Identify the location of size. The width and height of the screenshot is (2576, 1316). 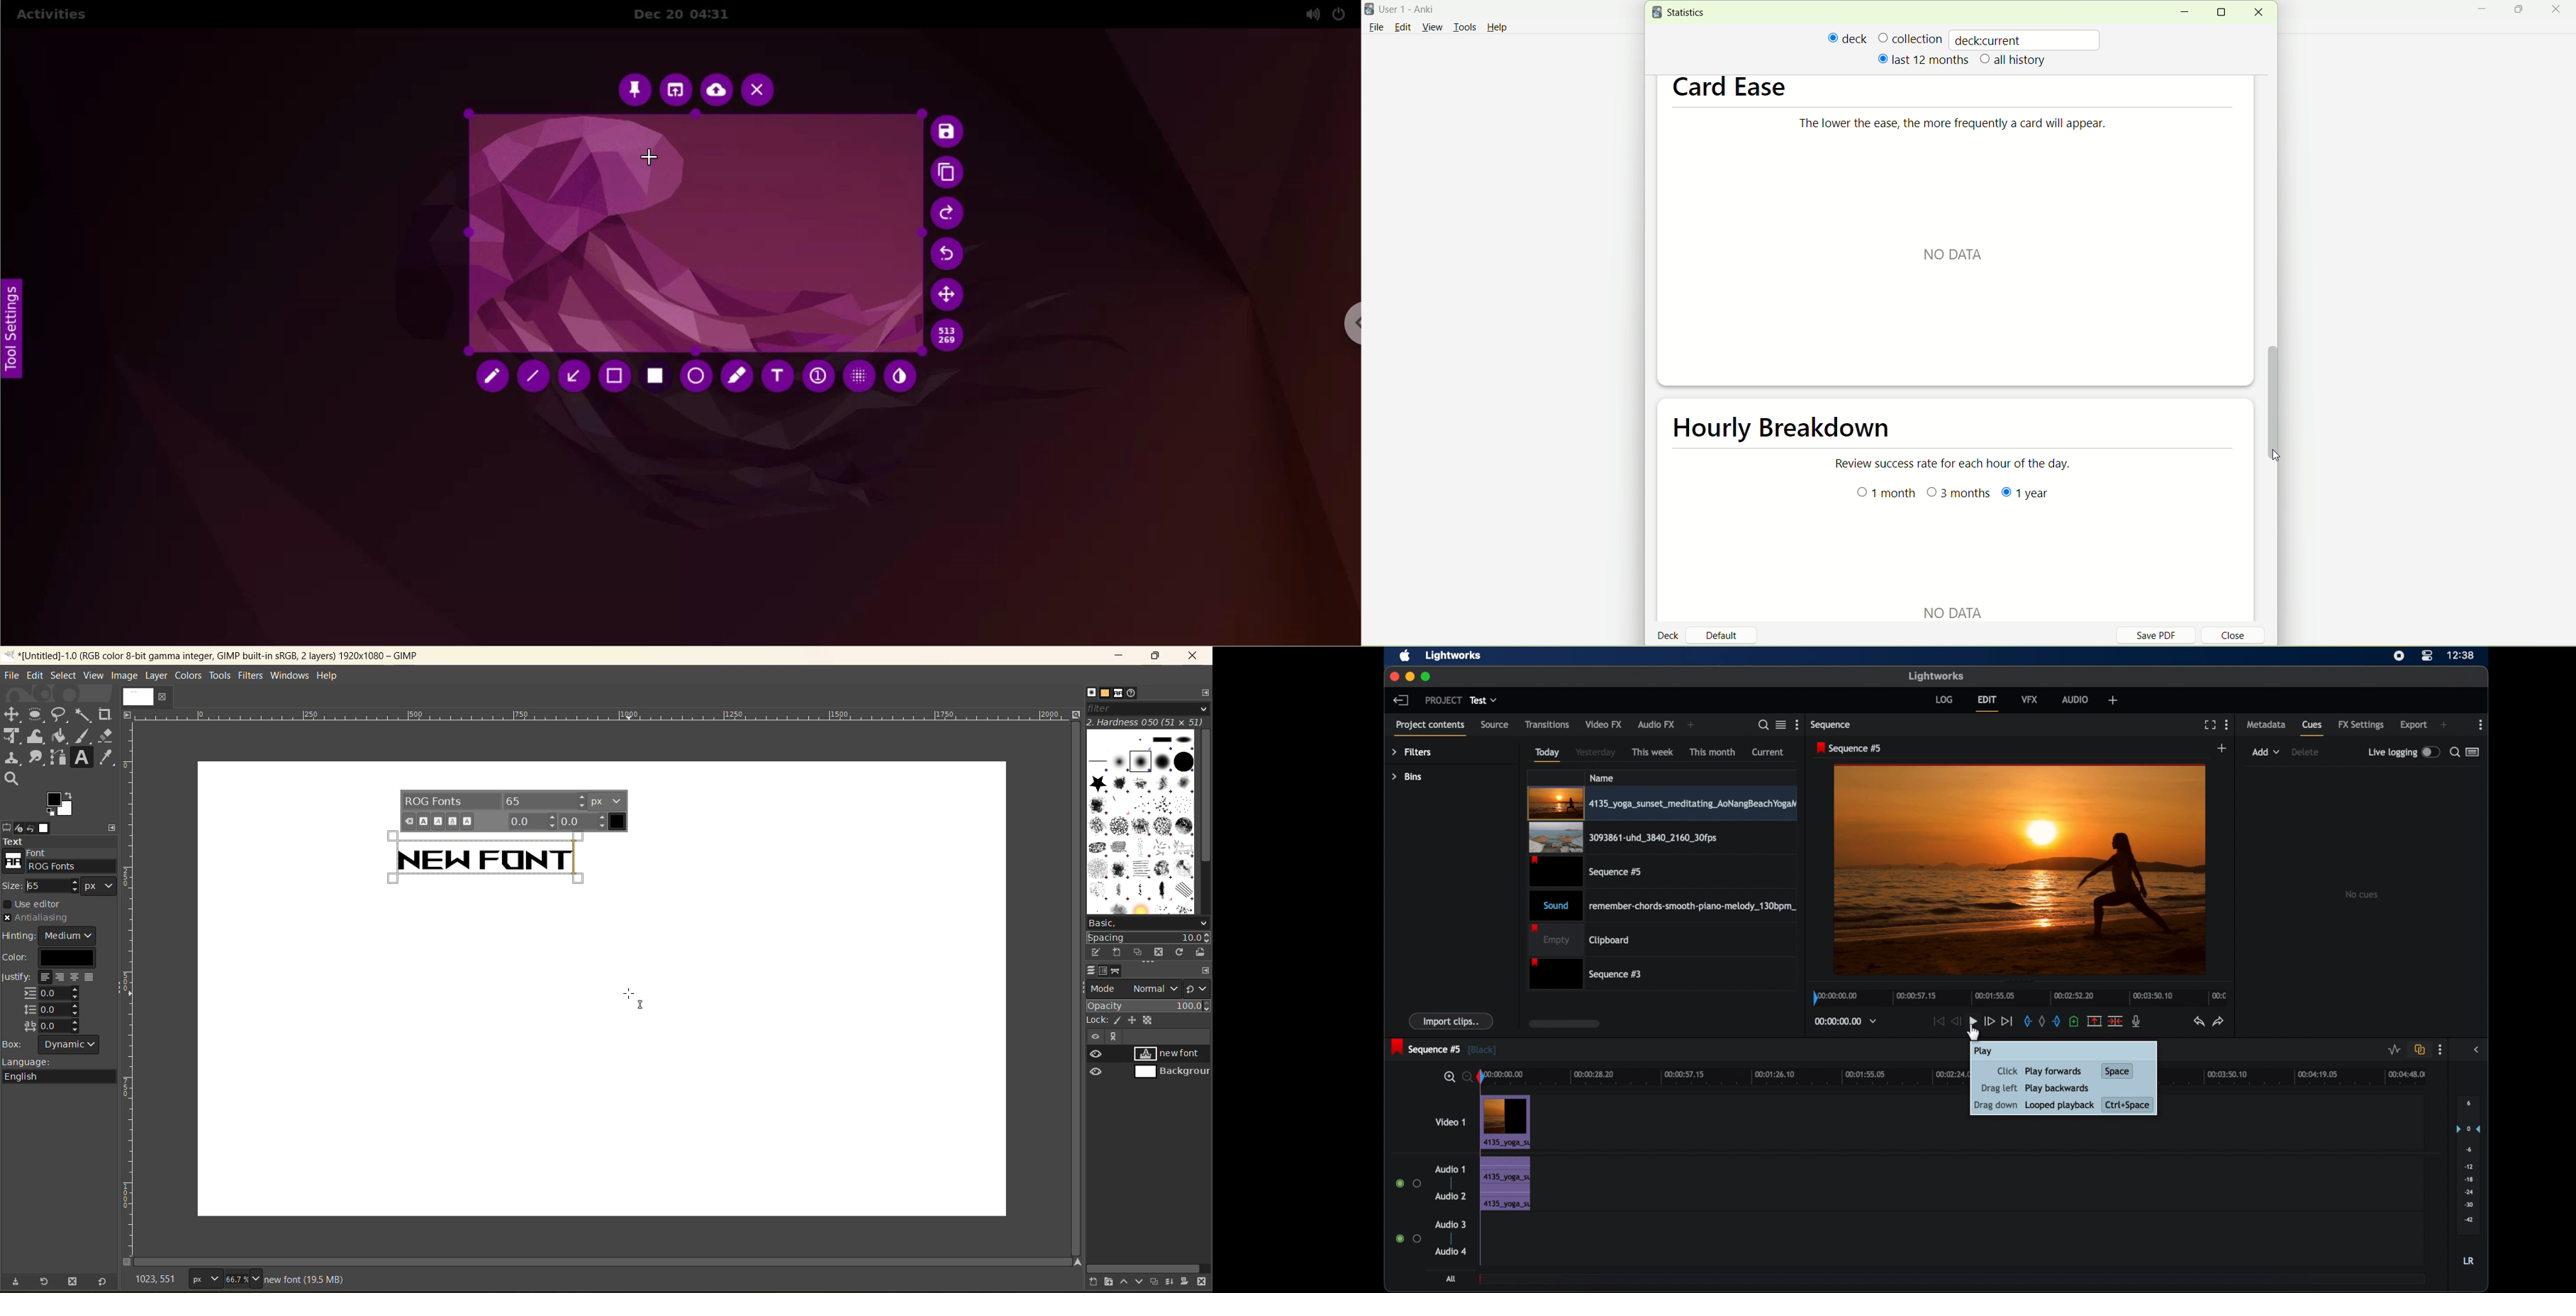
(66, 890).